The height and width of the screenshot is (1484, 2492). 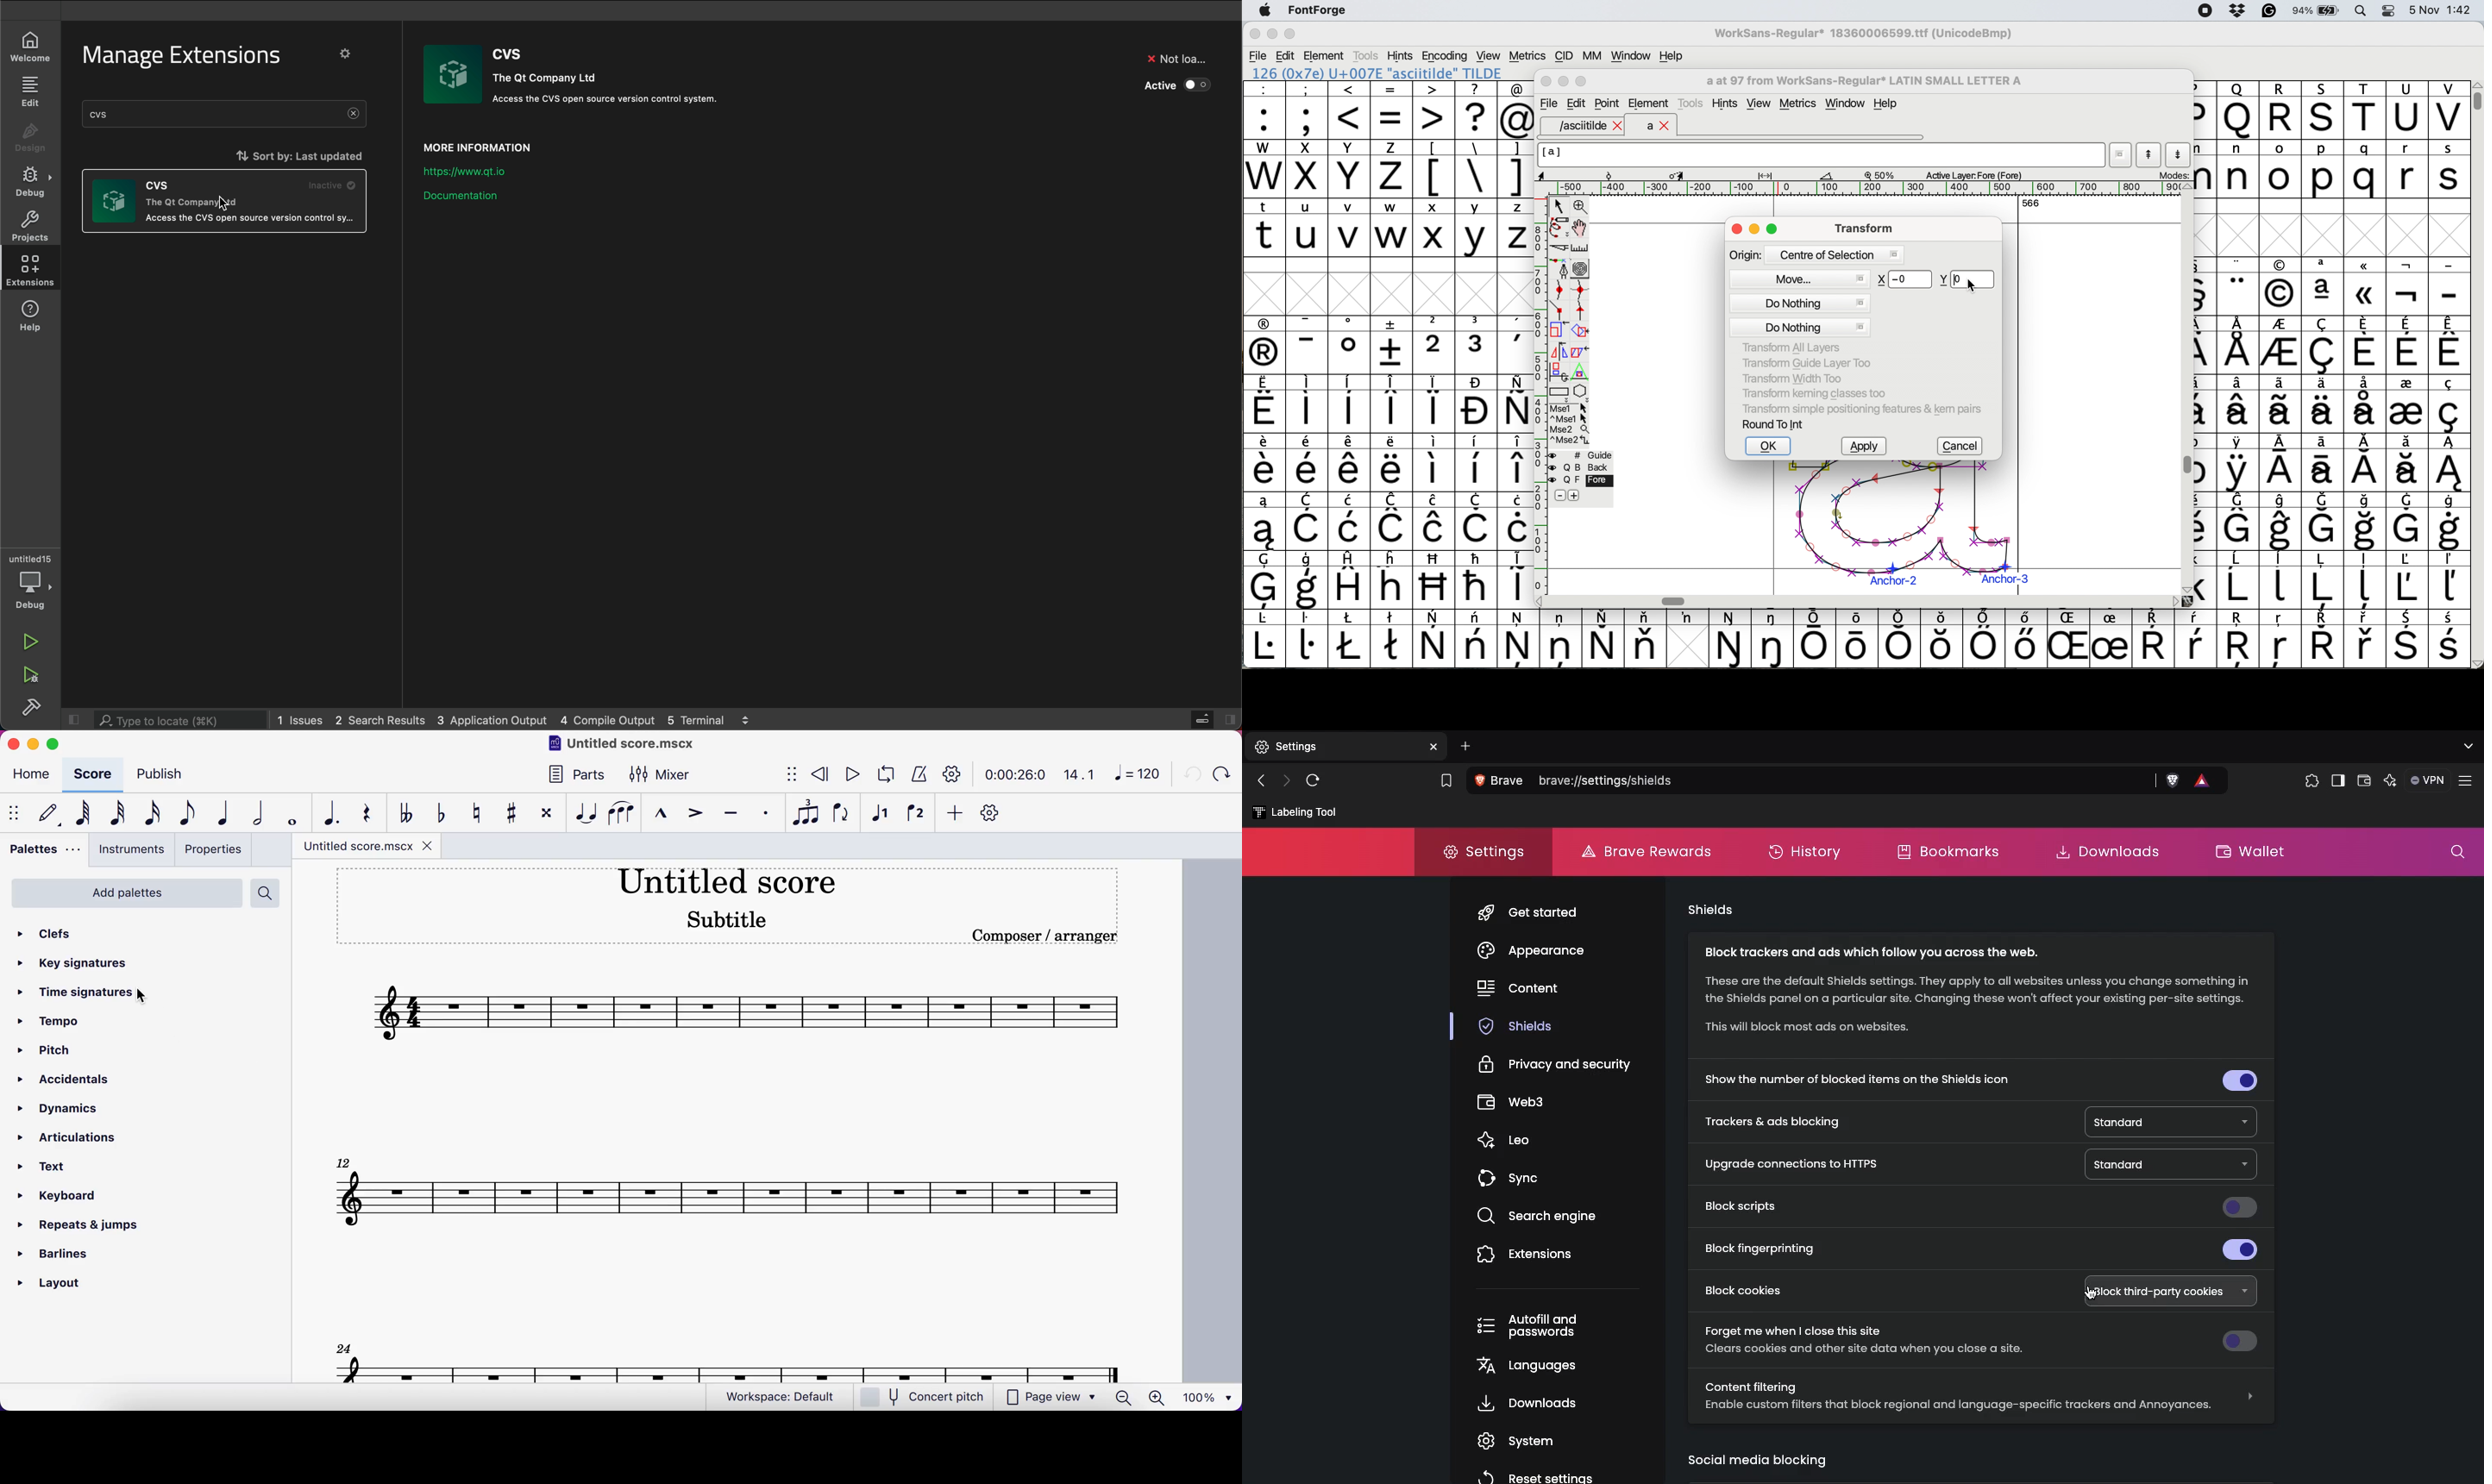 What do you see at coordinates (1591, 468) in the screenshot?
I see `Background` at bounding box center [1591, 468].